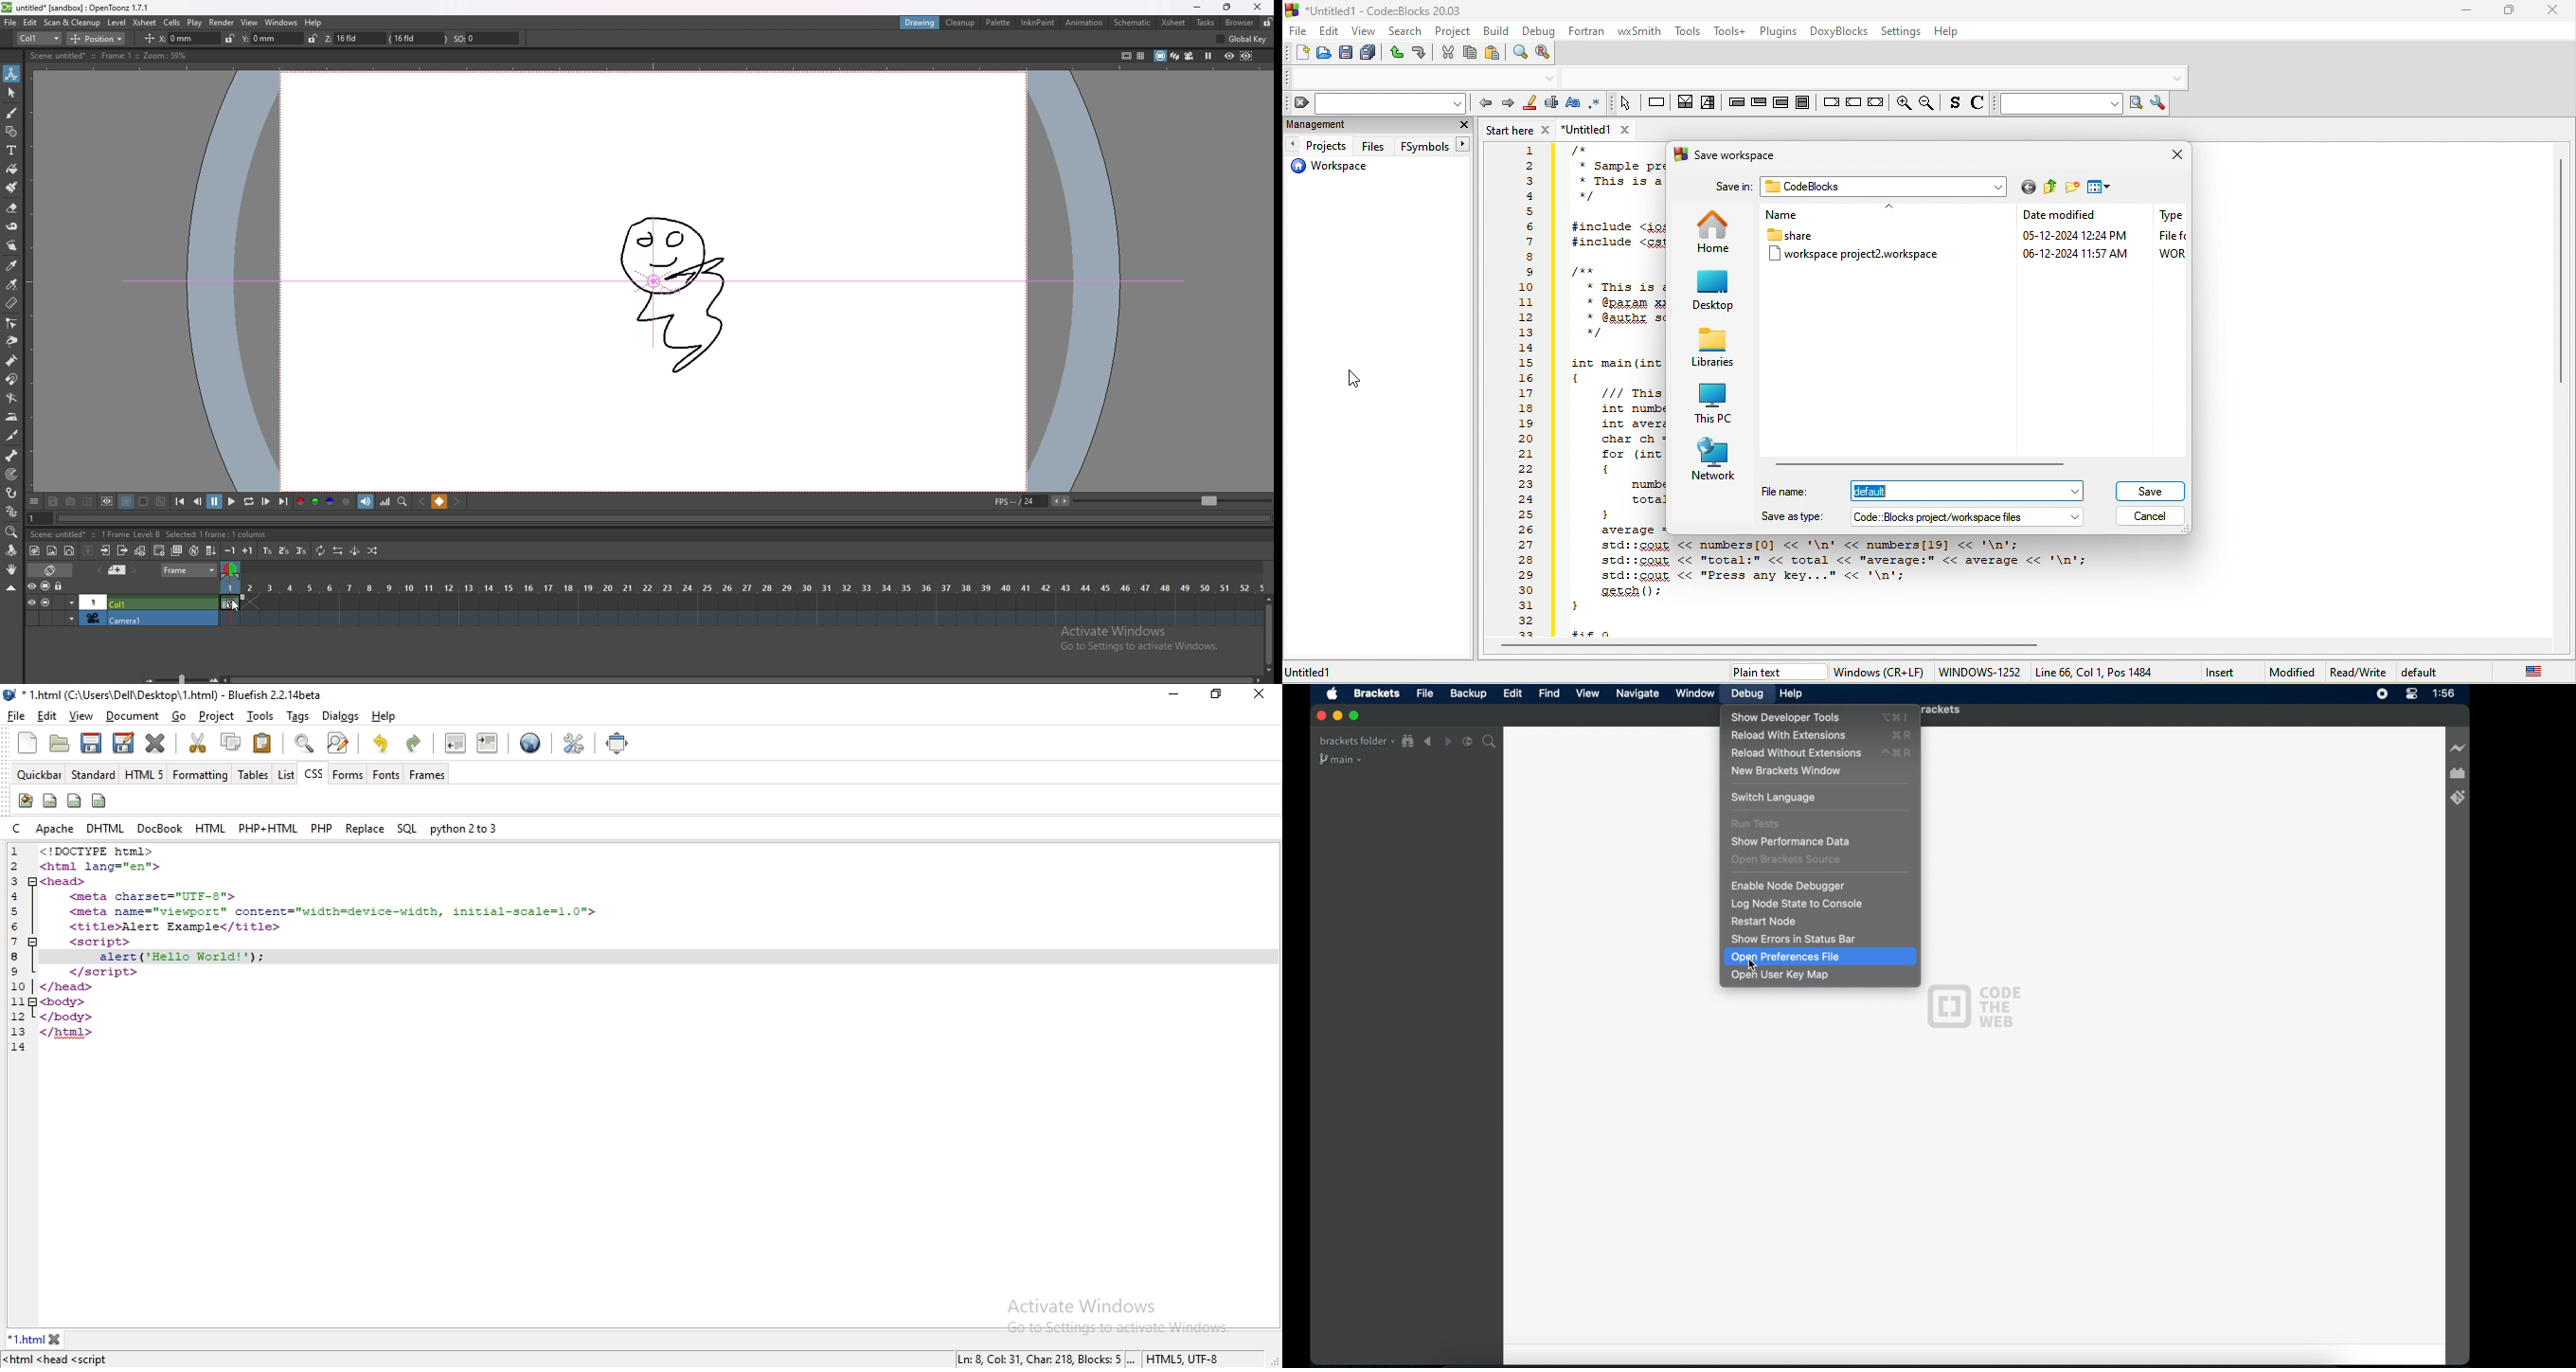  Describe the element at coordinates (1870, 582) in the screenshot. I see `code` at that location.